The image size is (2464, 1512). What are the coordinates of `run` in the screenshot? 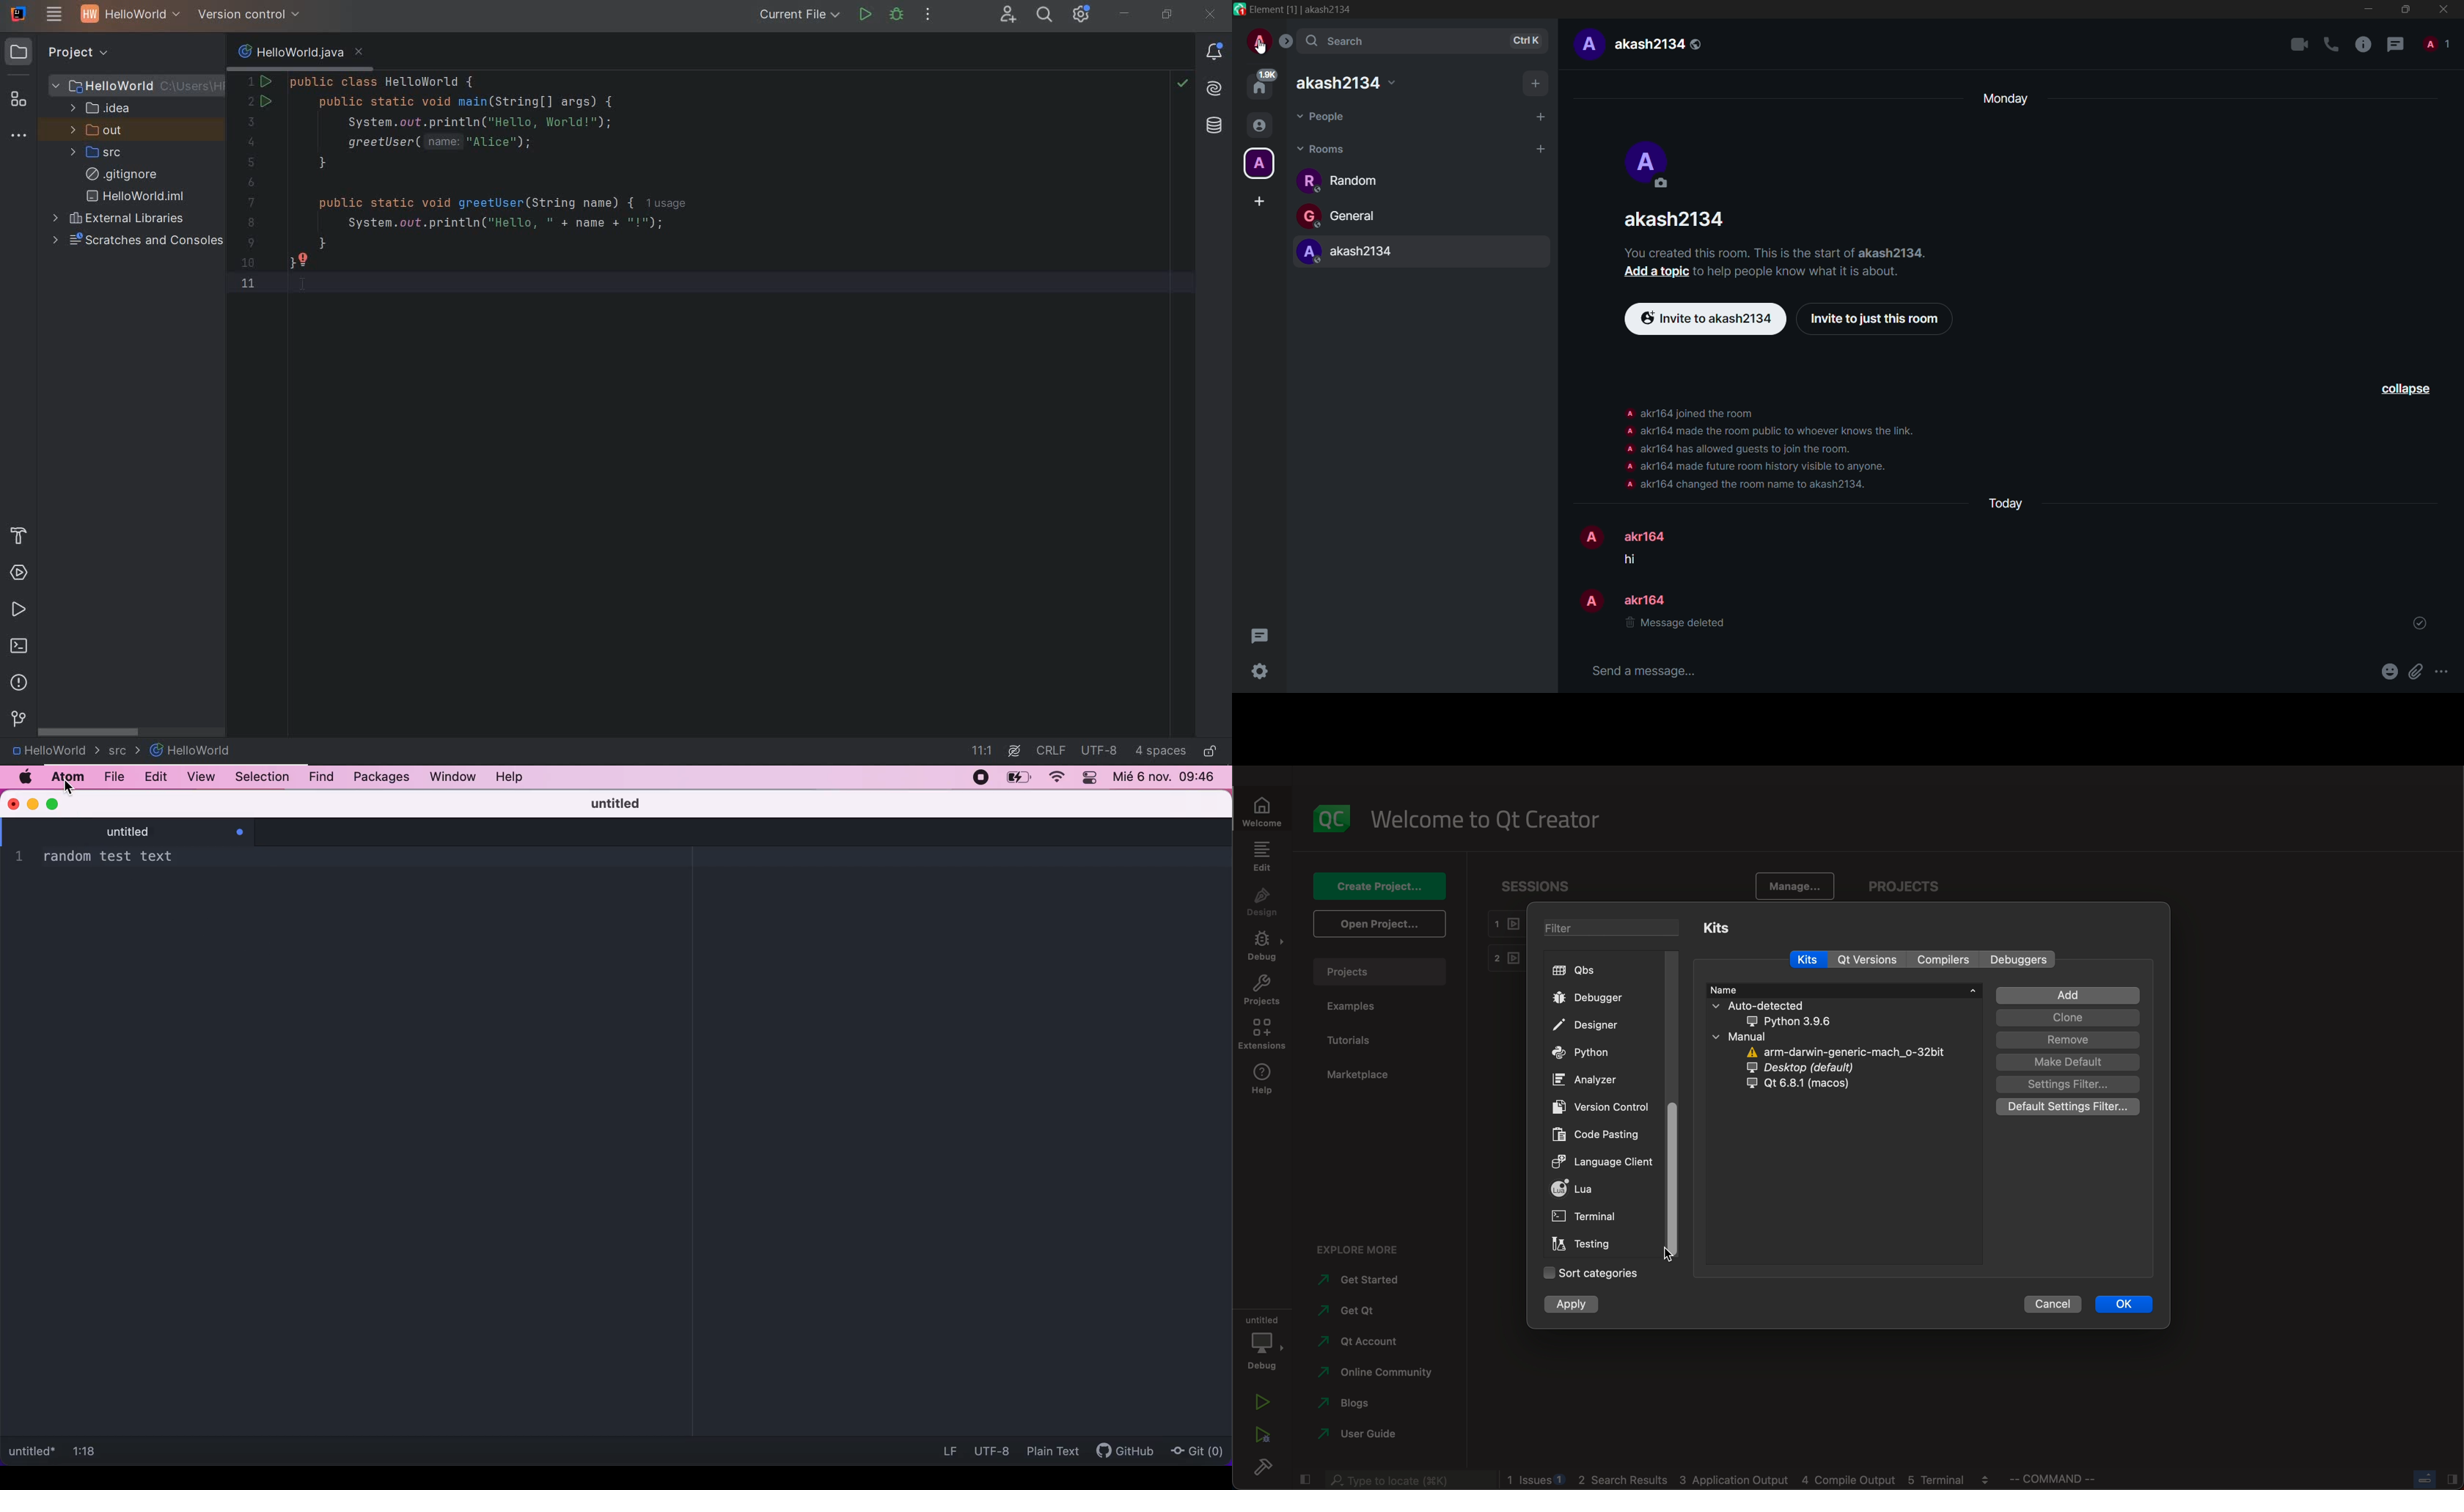 It's located at (1263, 1401).